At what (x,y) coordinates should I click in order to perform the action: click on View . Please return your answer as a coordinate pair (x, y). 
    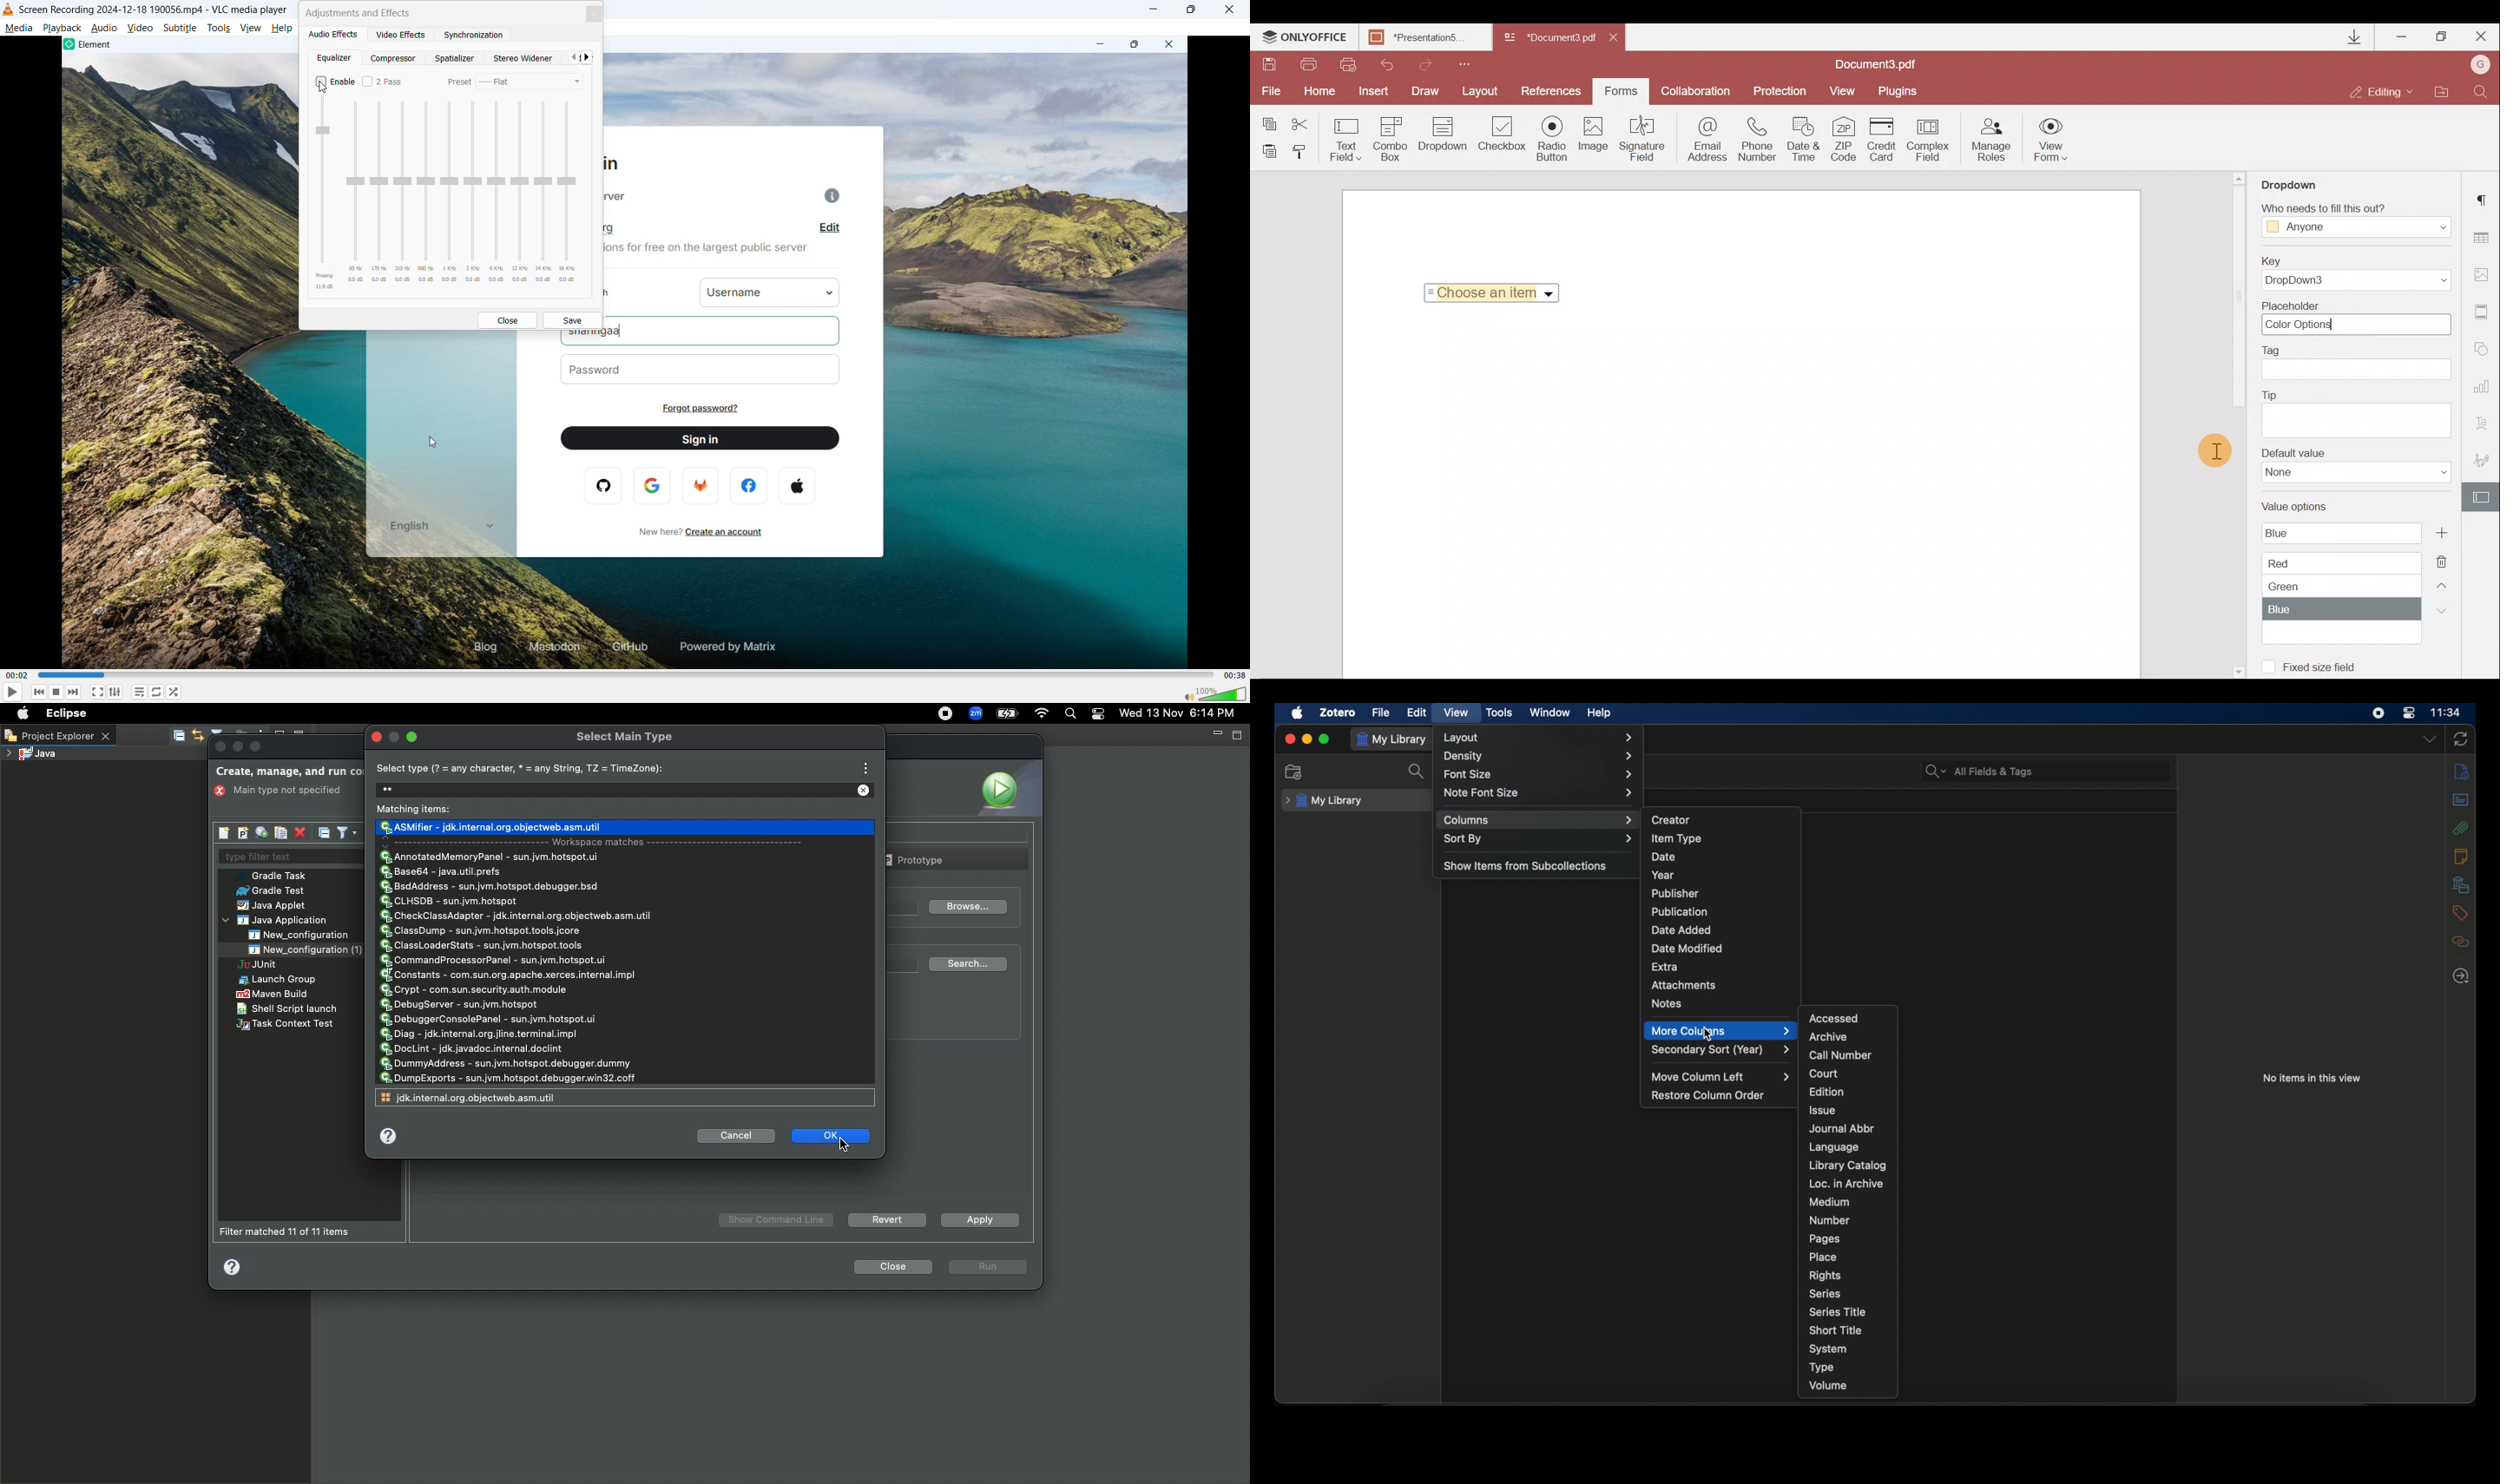
    Looking at the image, I should click on (250, 28).